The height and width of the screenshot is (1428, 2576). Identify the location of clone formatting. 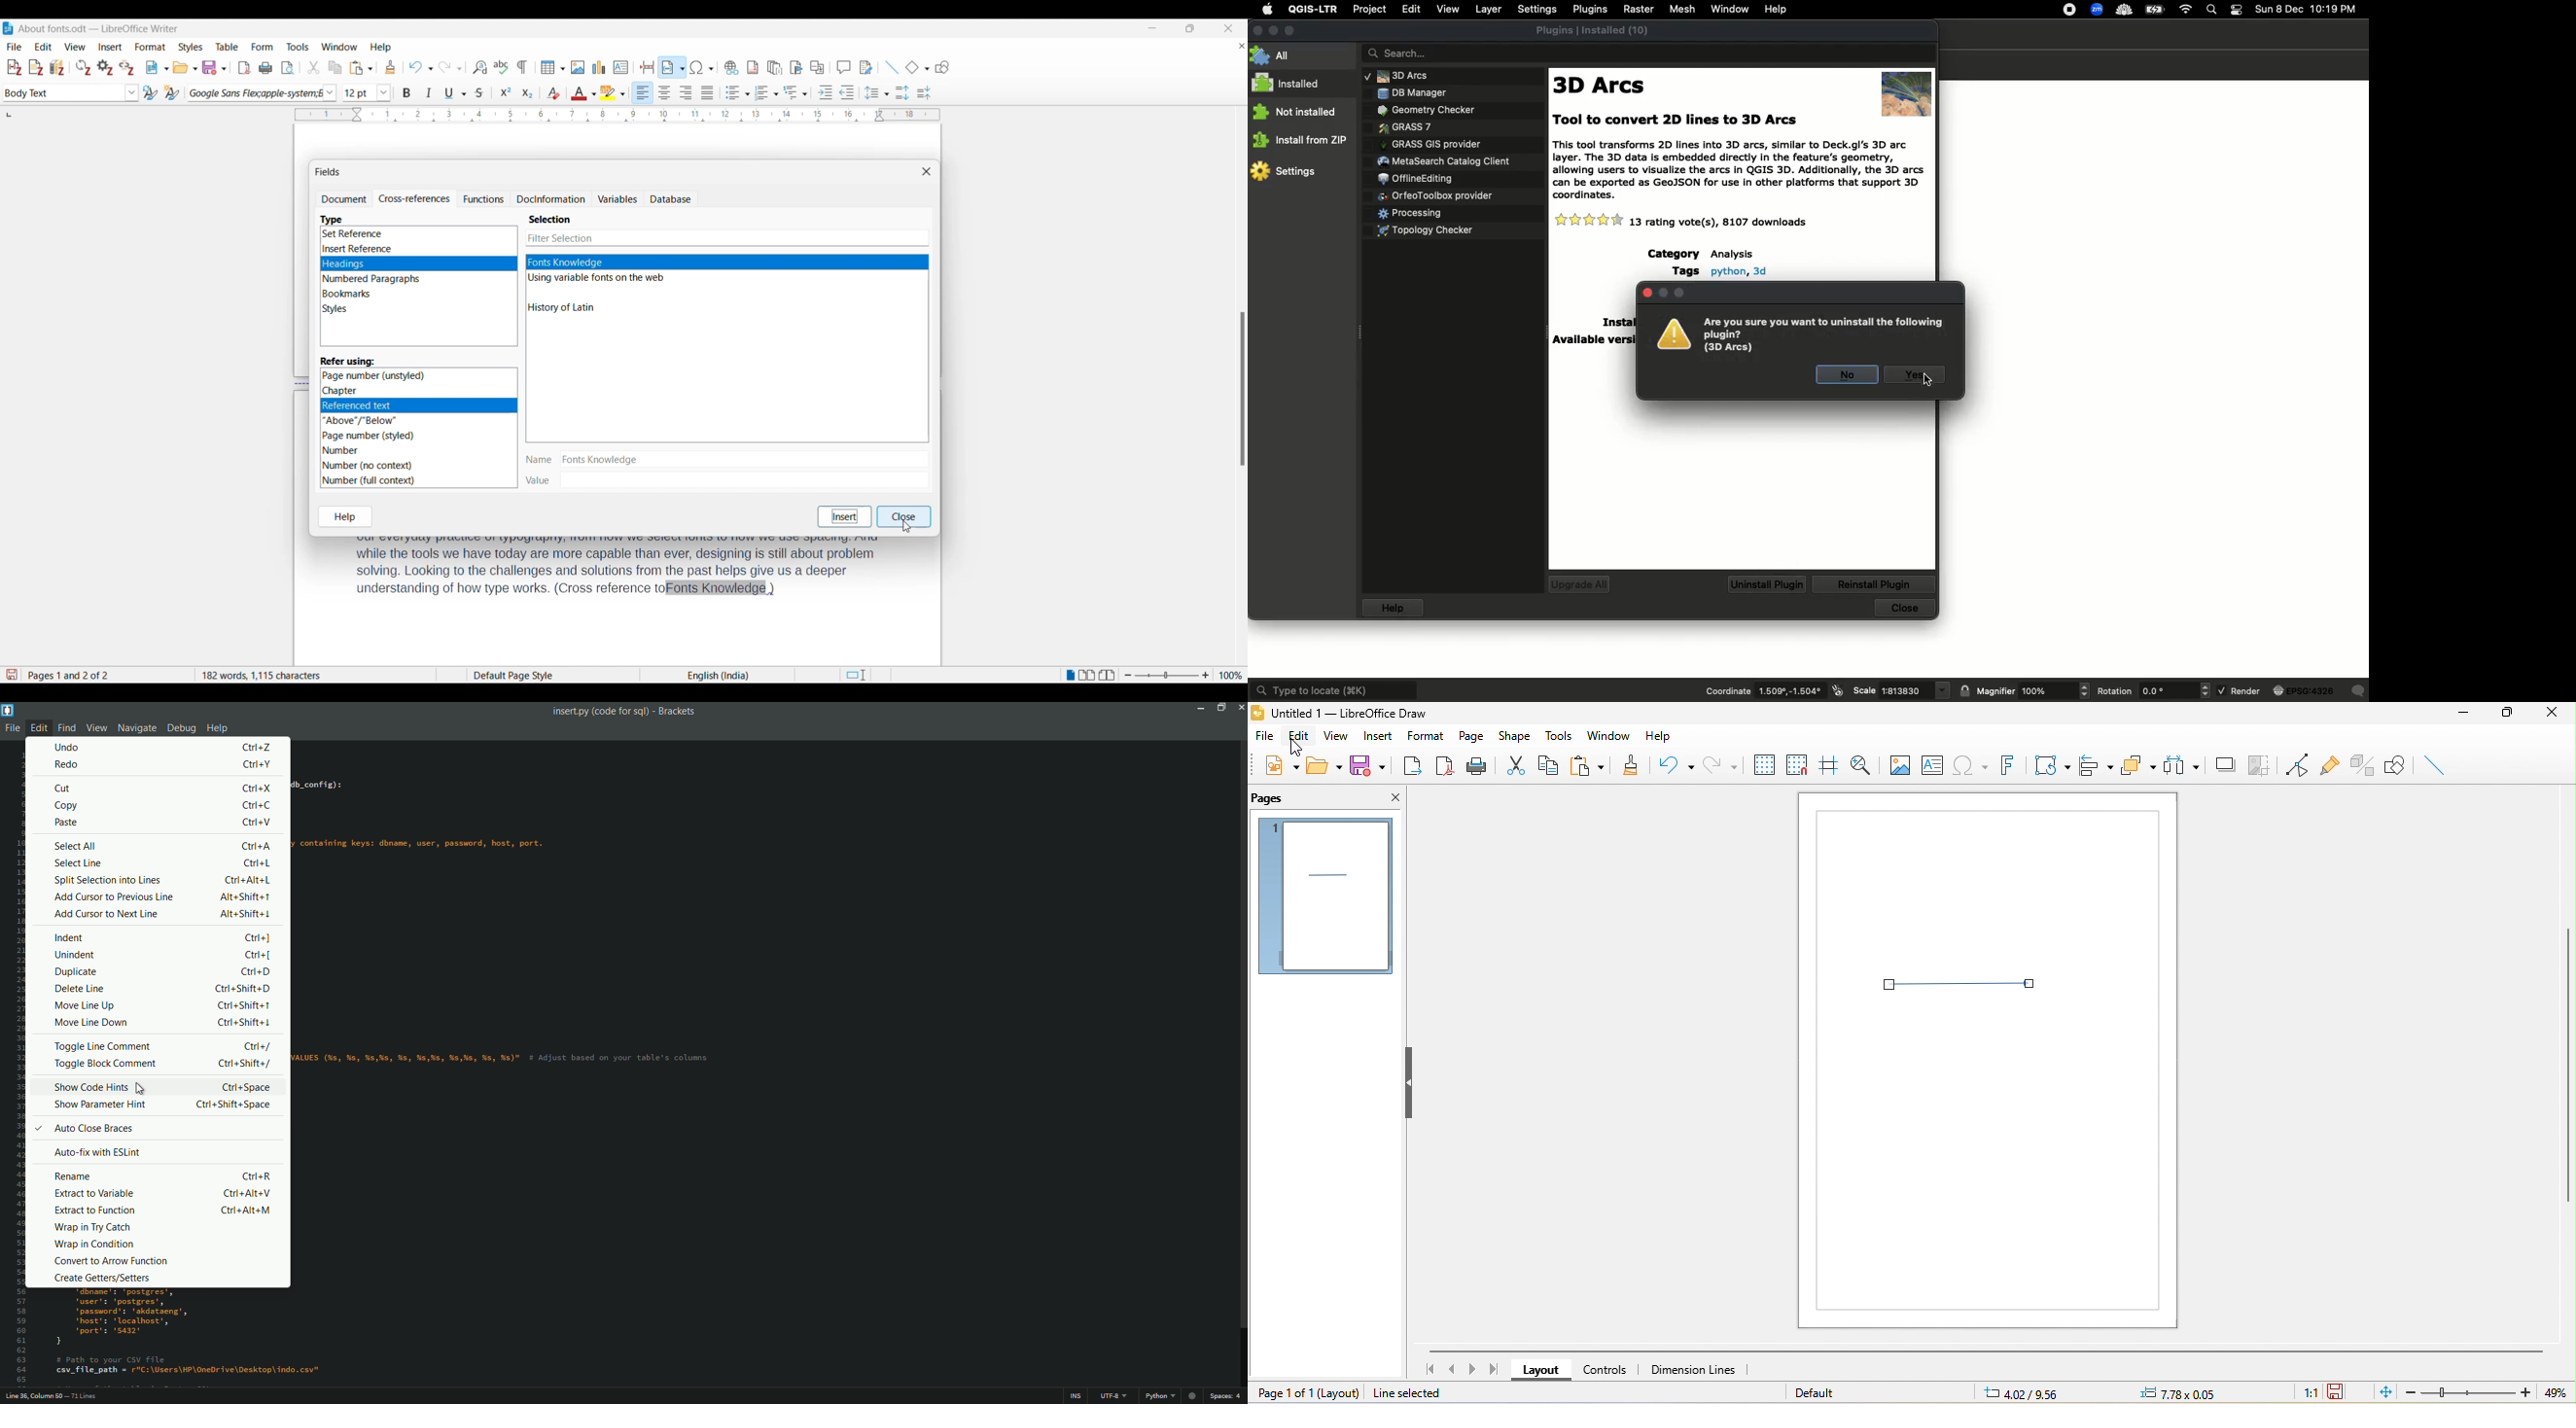
(1634, 763).